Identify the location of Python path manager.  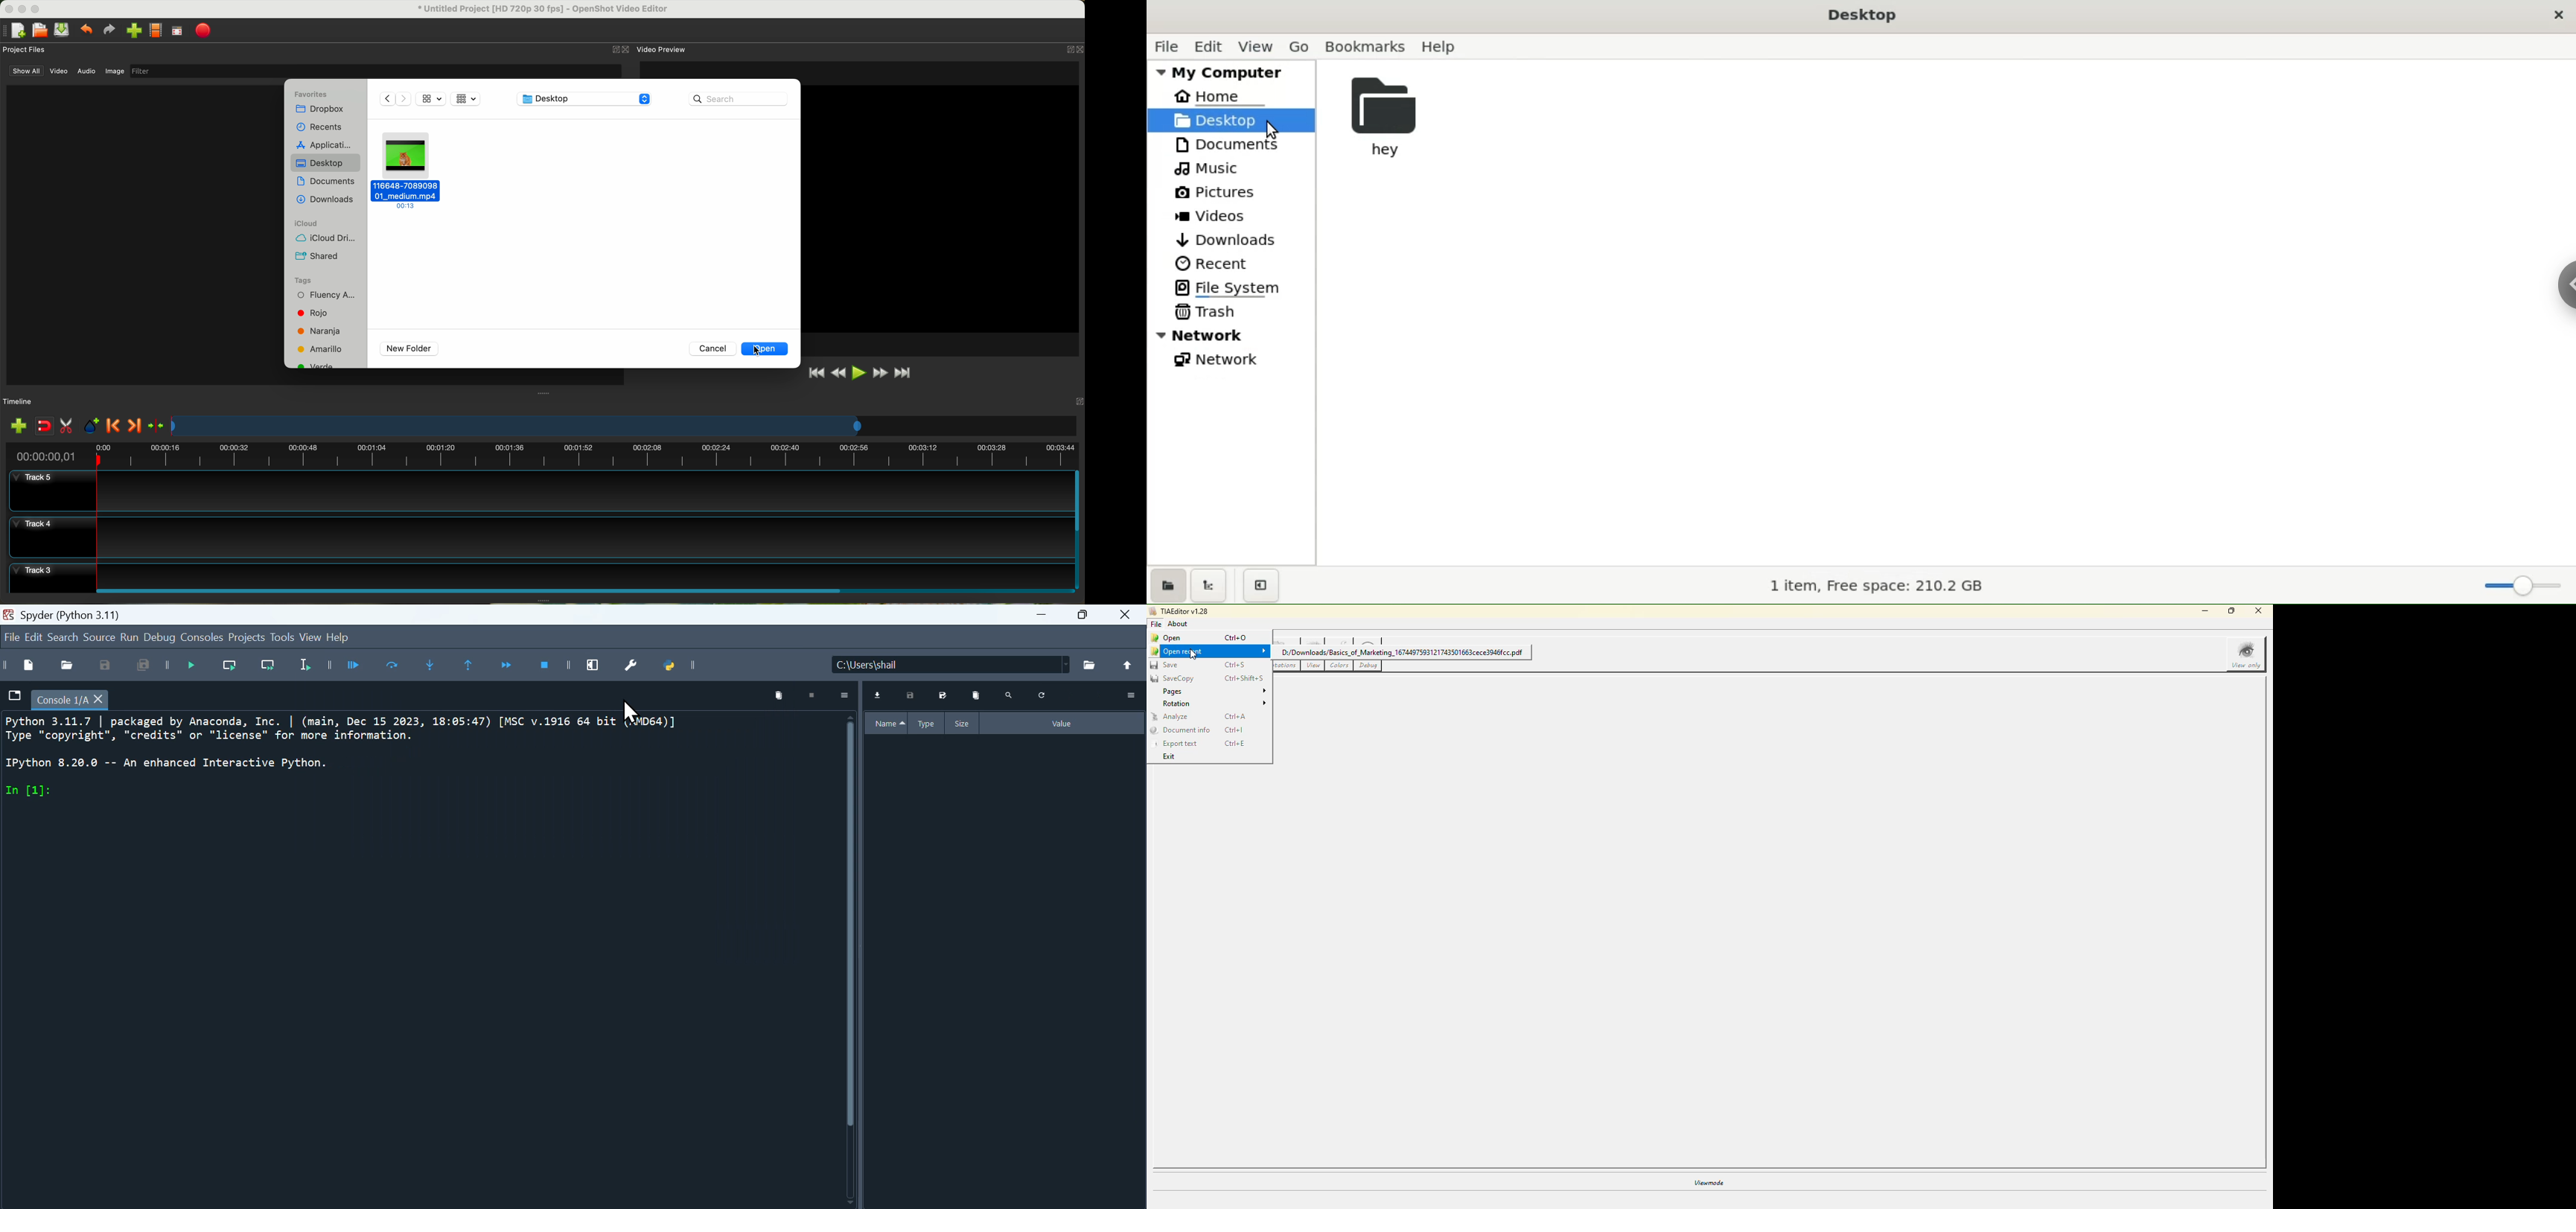
(680, 669).